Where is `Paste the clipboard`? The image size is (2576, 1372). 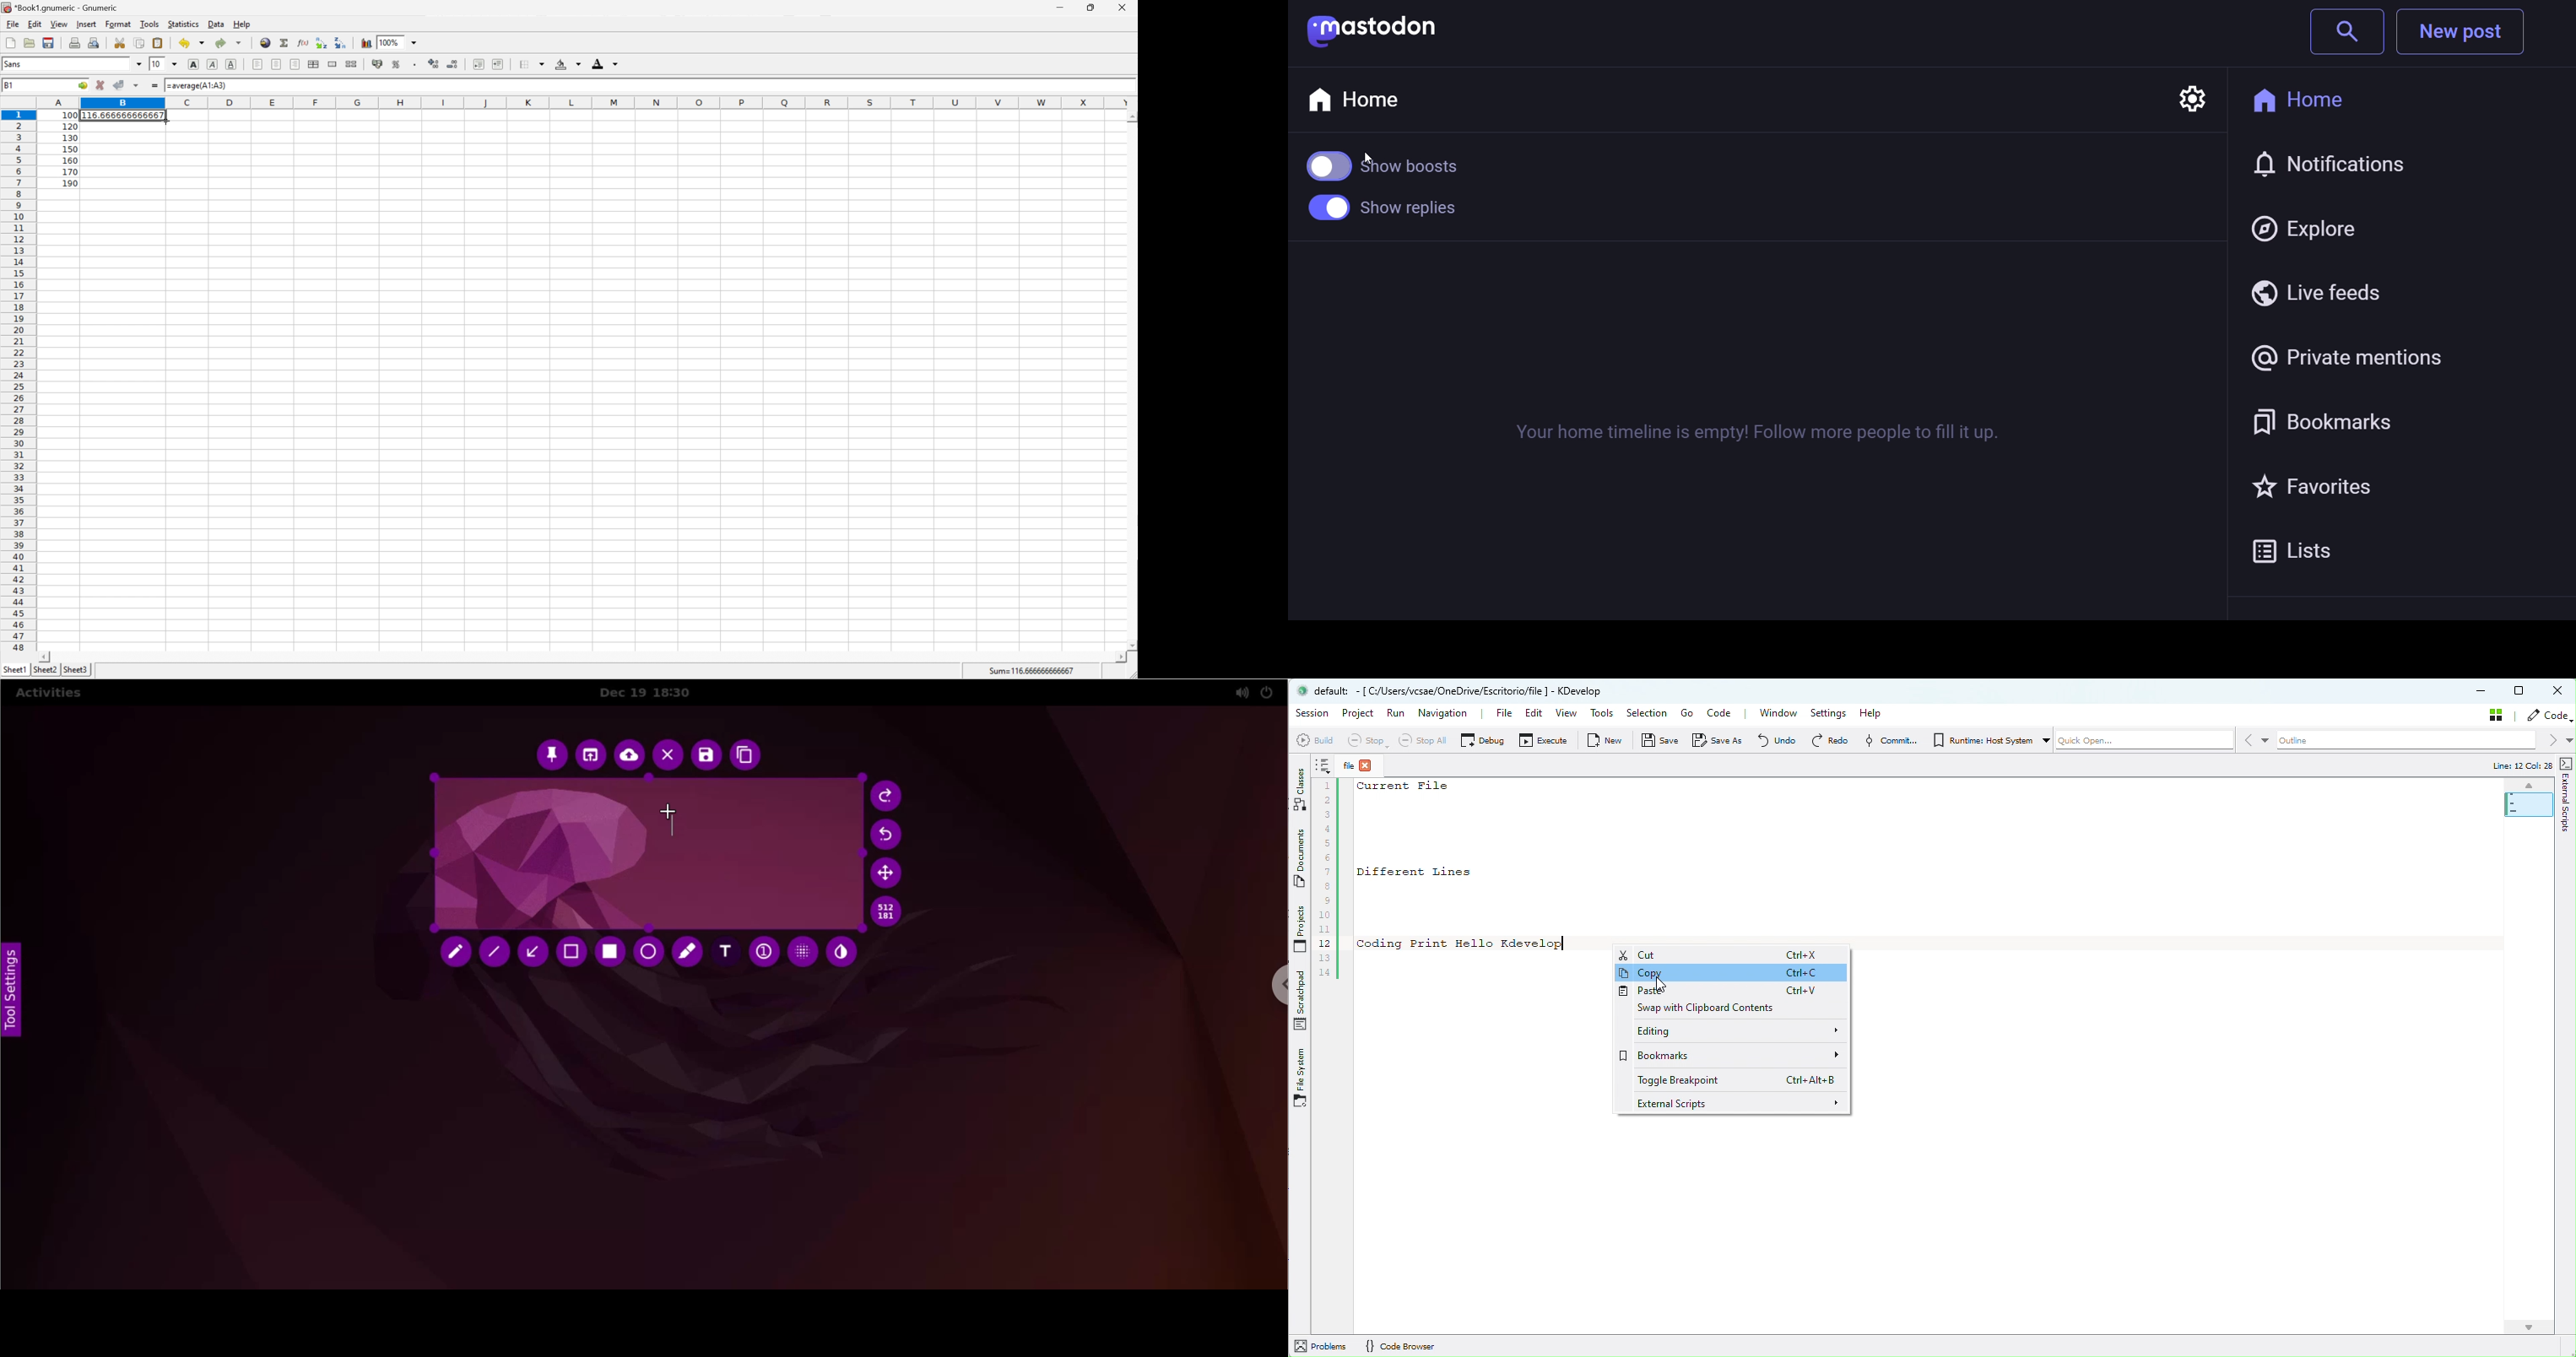
Paste the clipboard is located at coordinates (160, 42).